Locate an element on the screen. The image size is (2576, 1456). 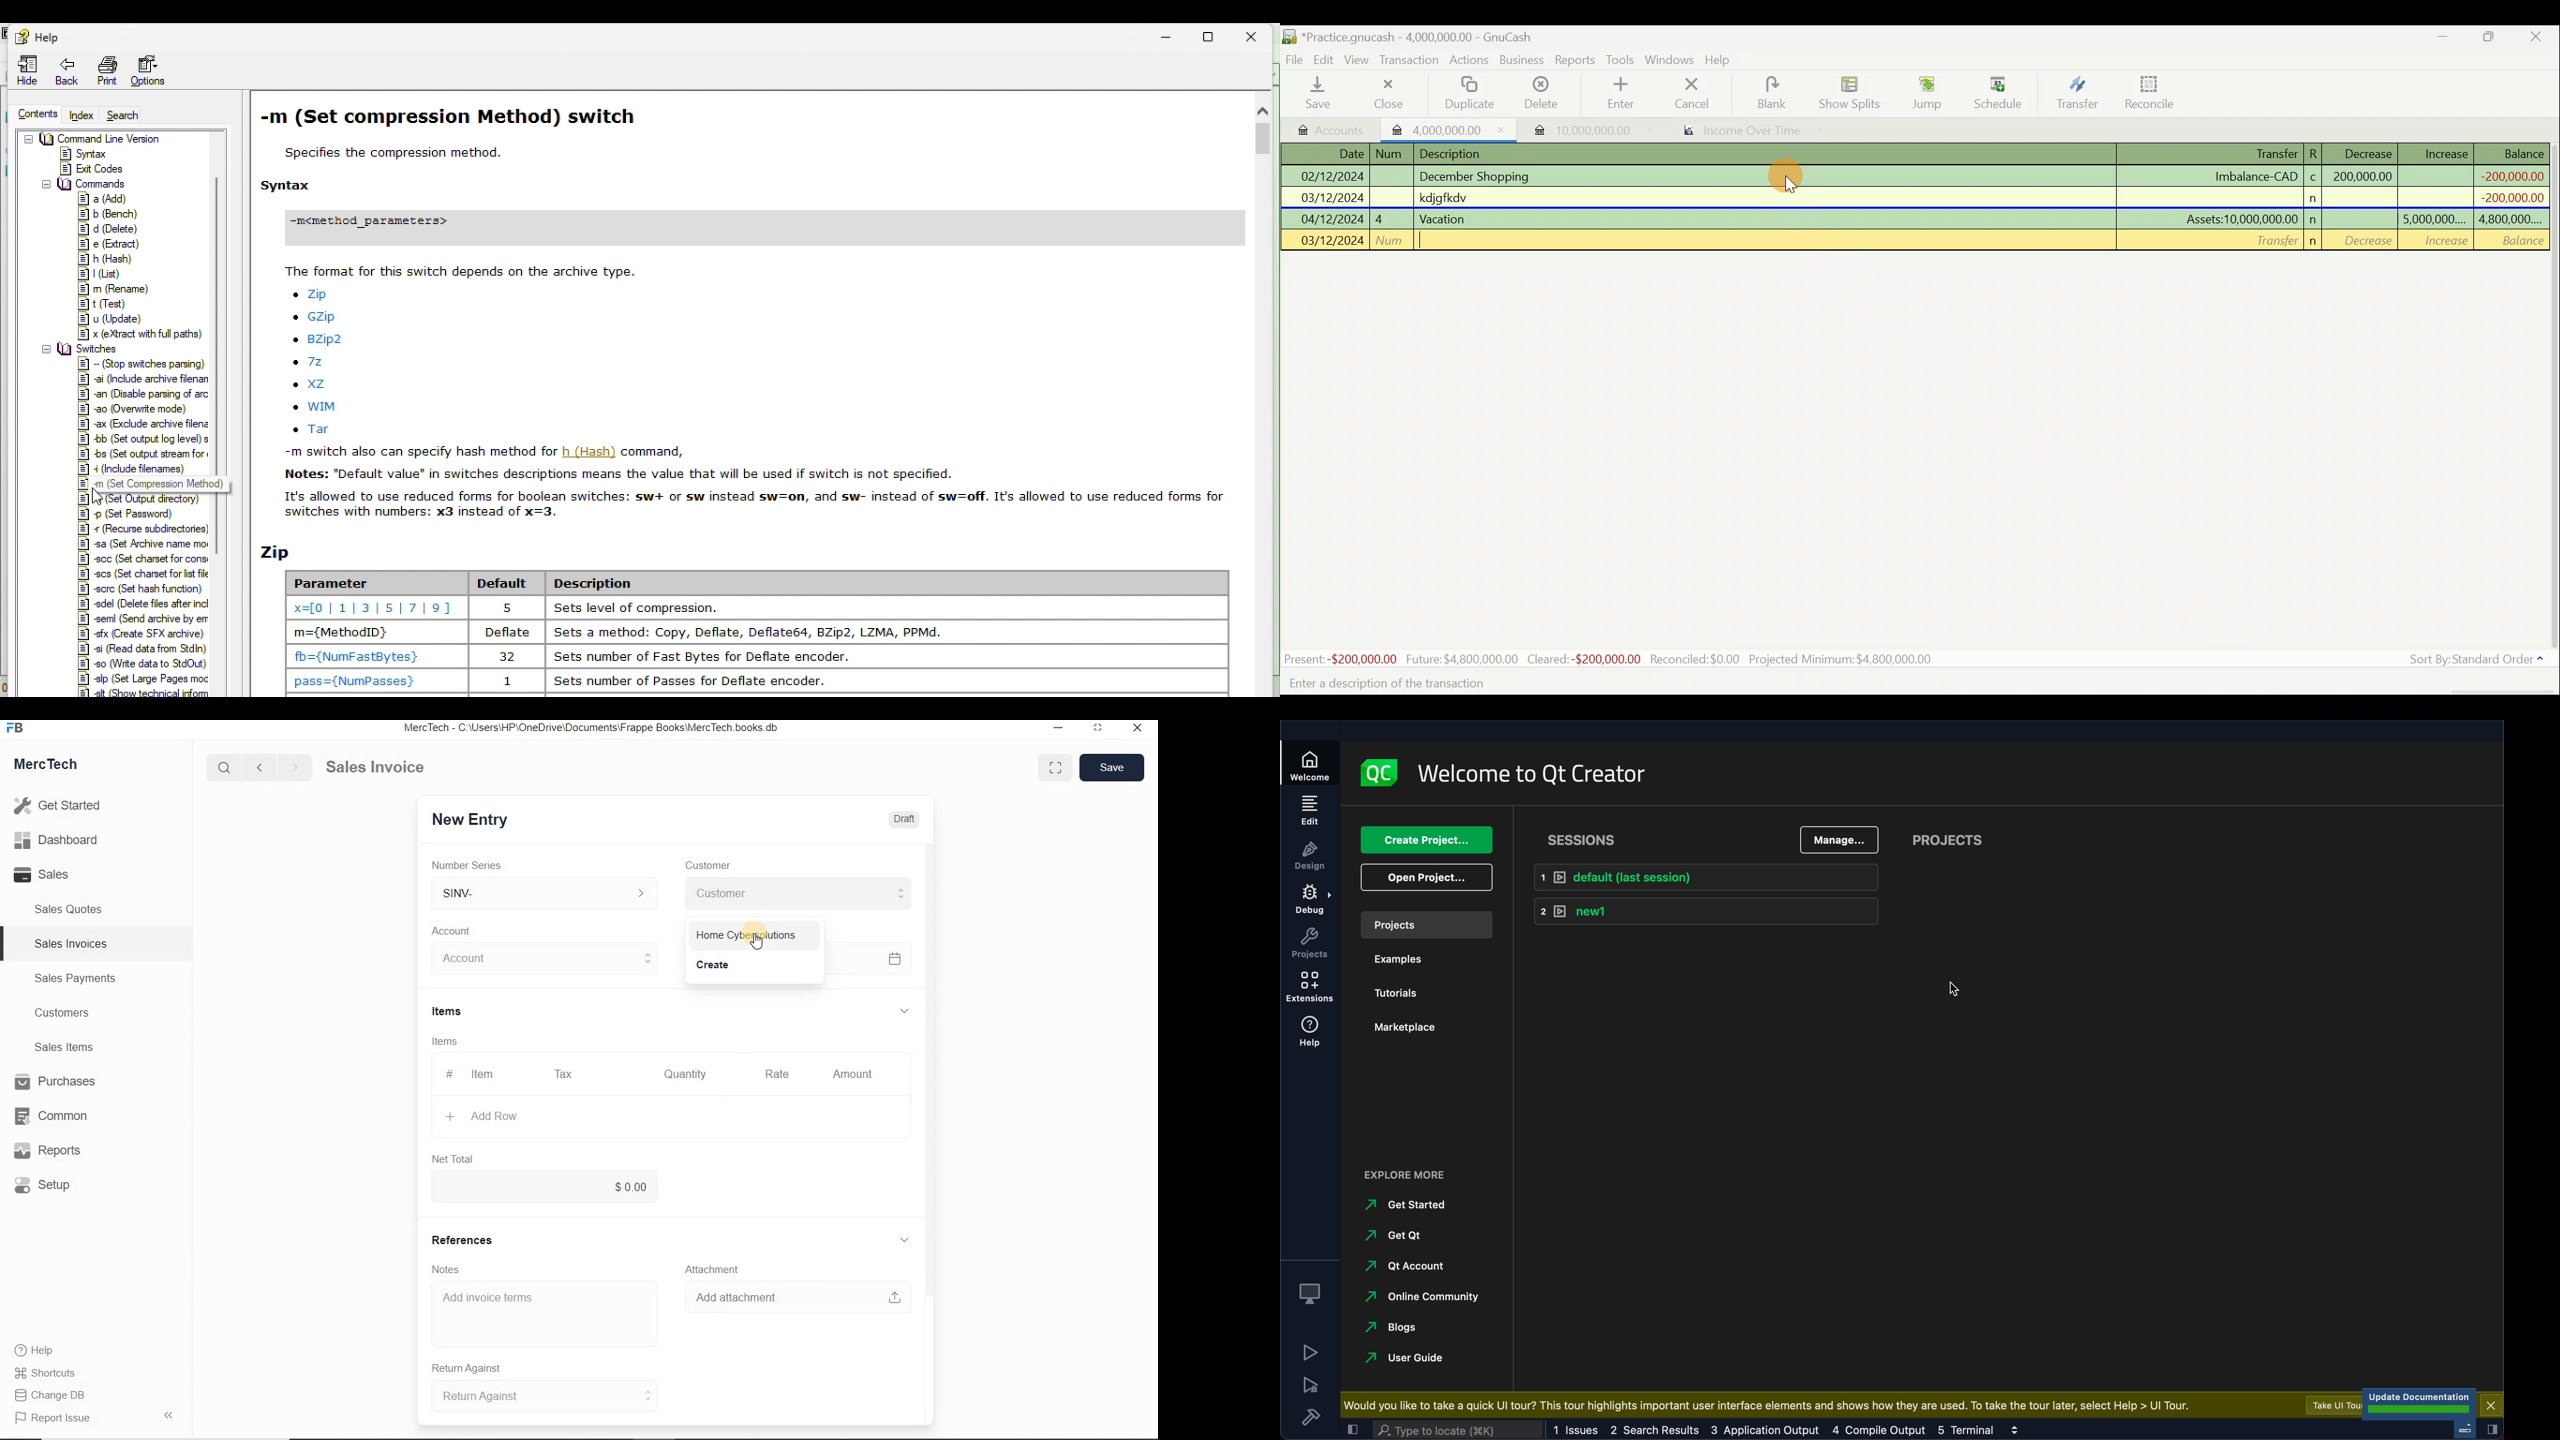
Go back is located at coordinates (261, 768).